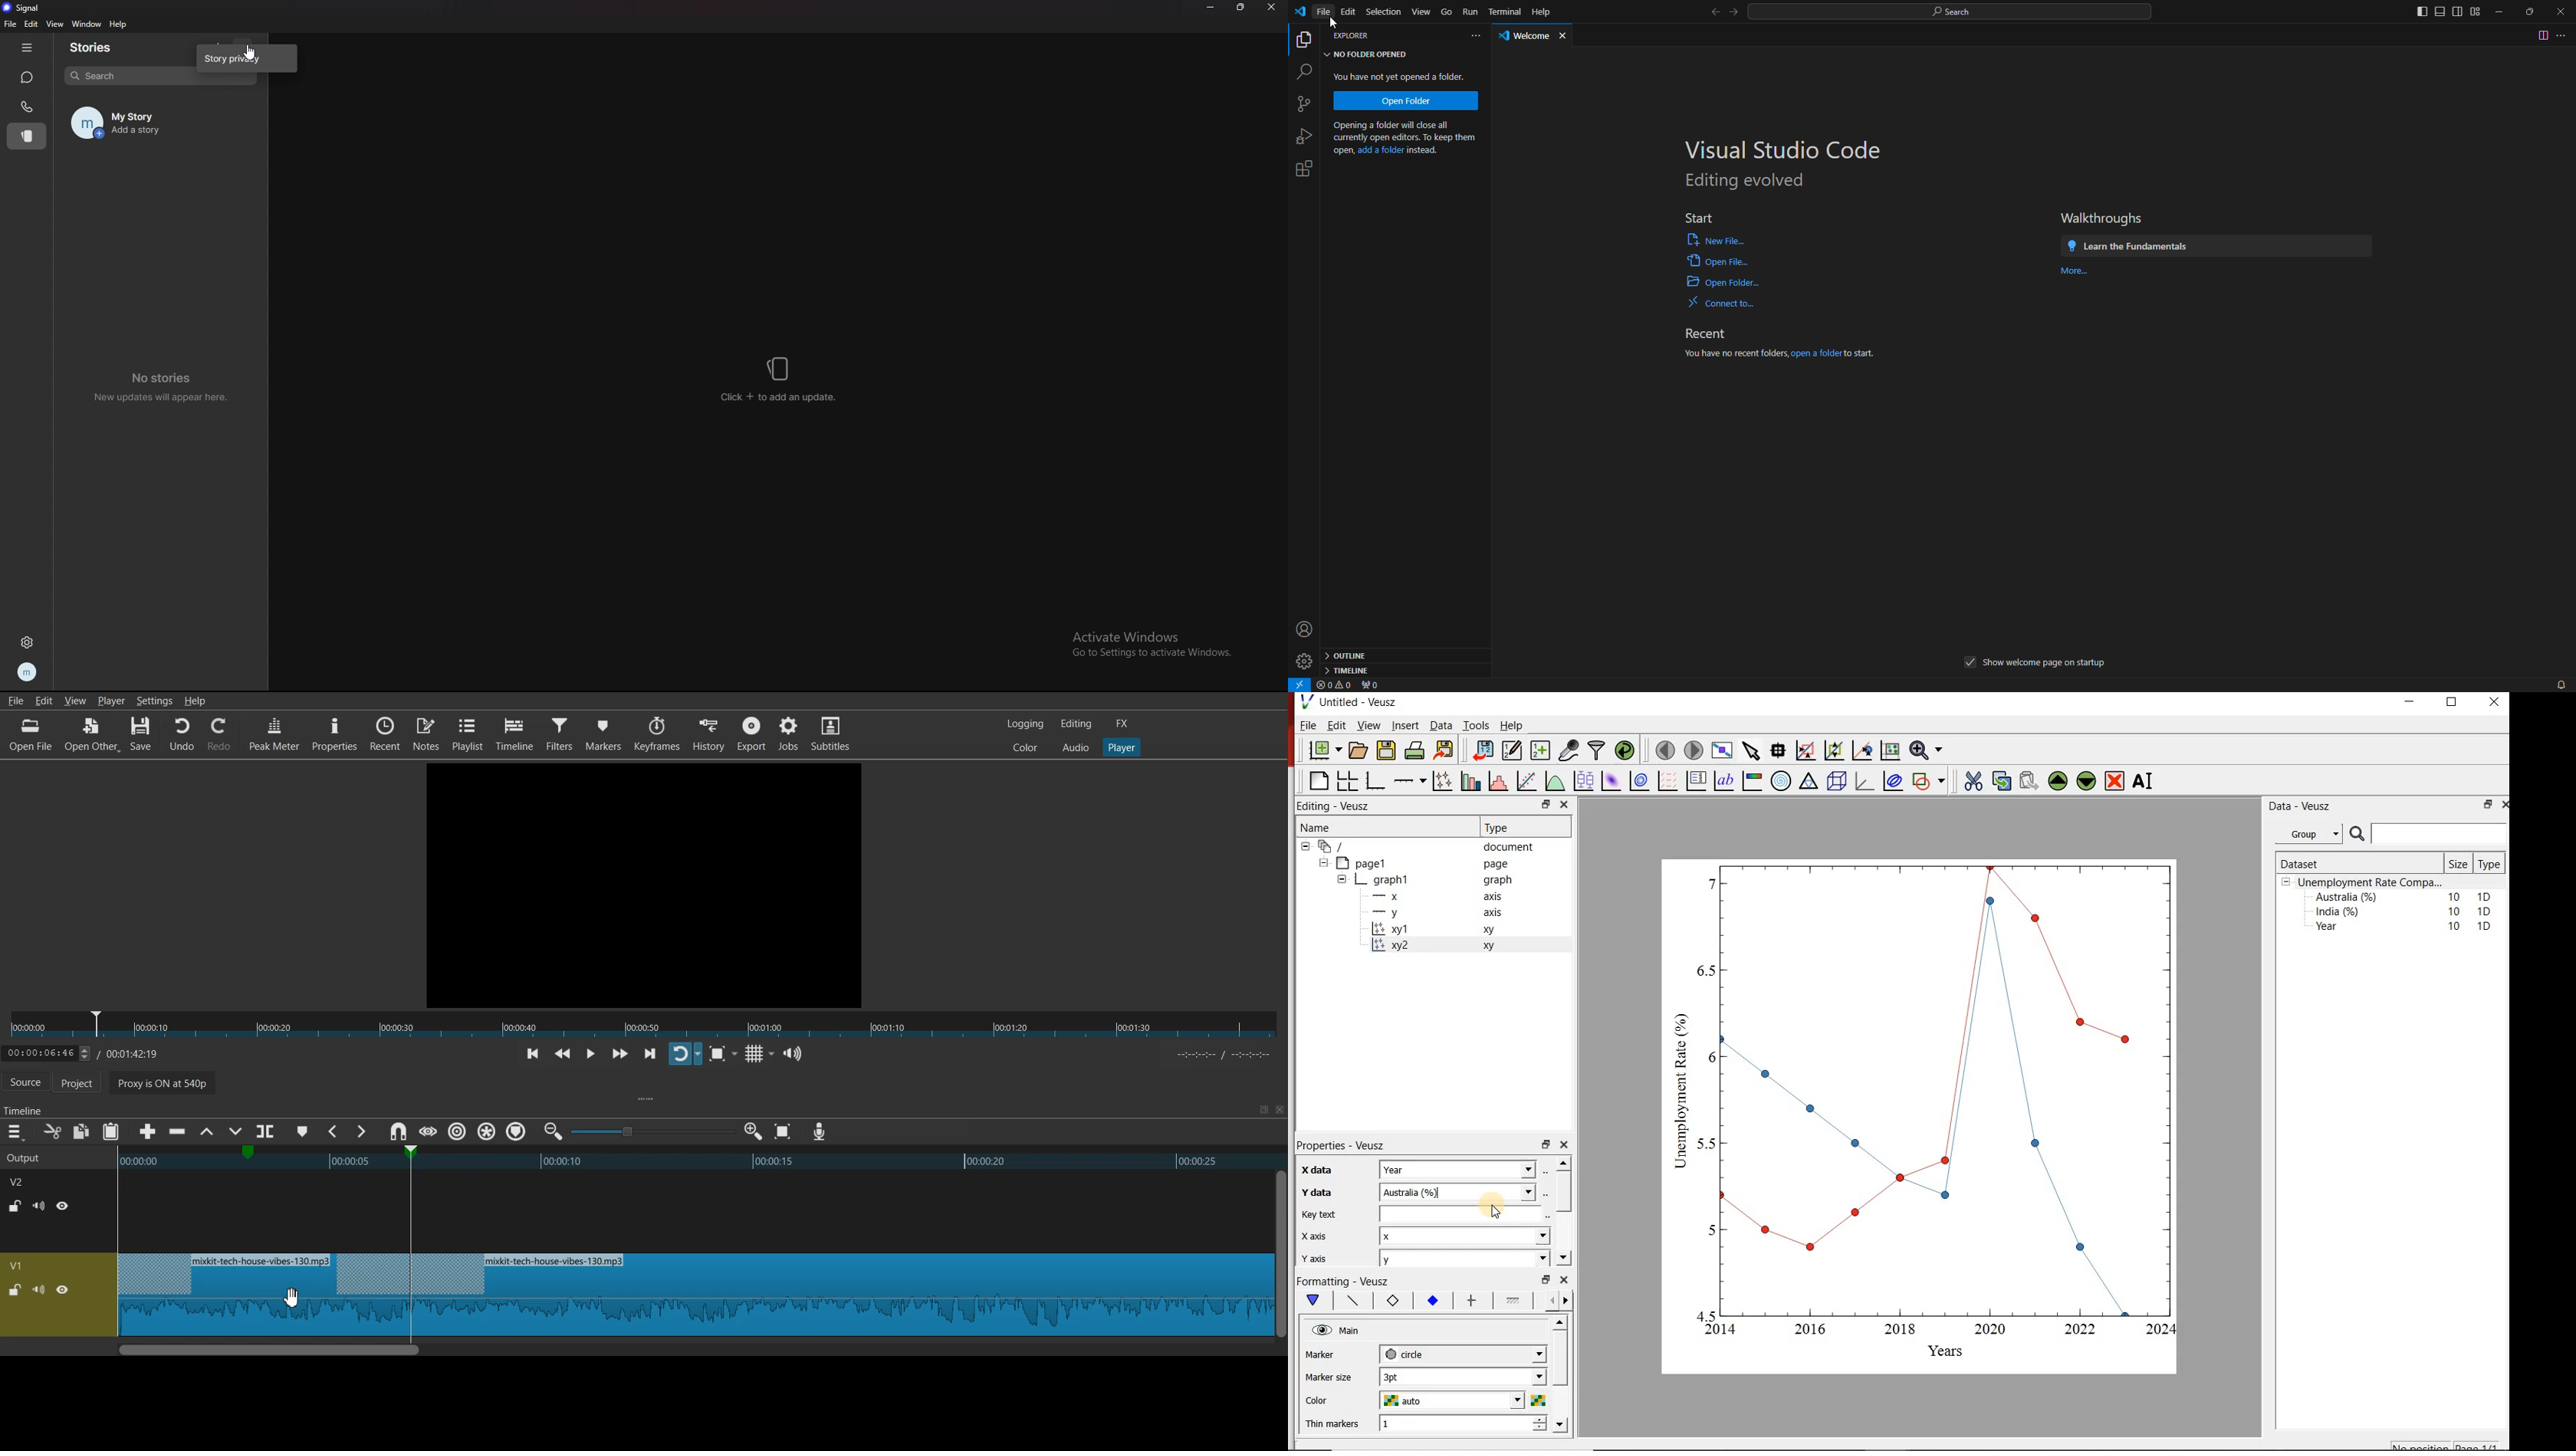 The width and height of the screenshot is (2576, 1456). What do you see at coordinates (62, 1290) in the screenshot?
I see `Hide` at bounding box center [62, 1290].